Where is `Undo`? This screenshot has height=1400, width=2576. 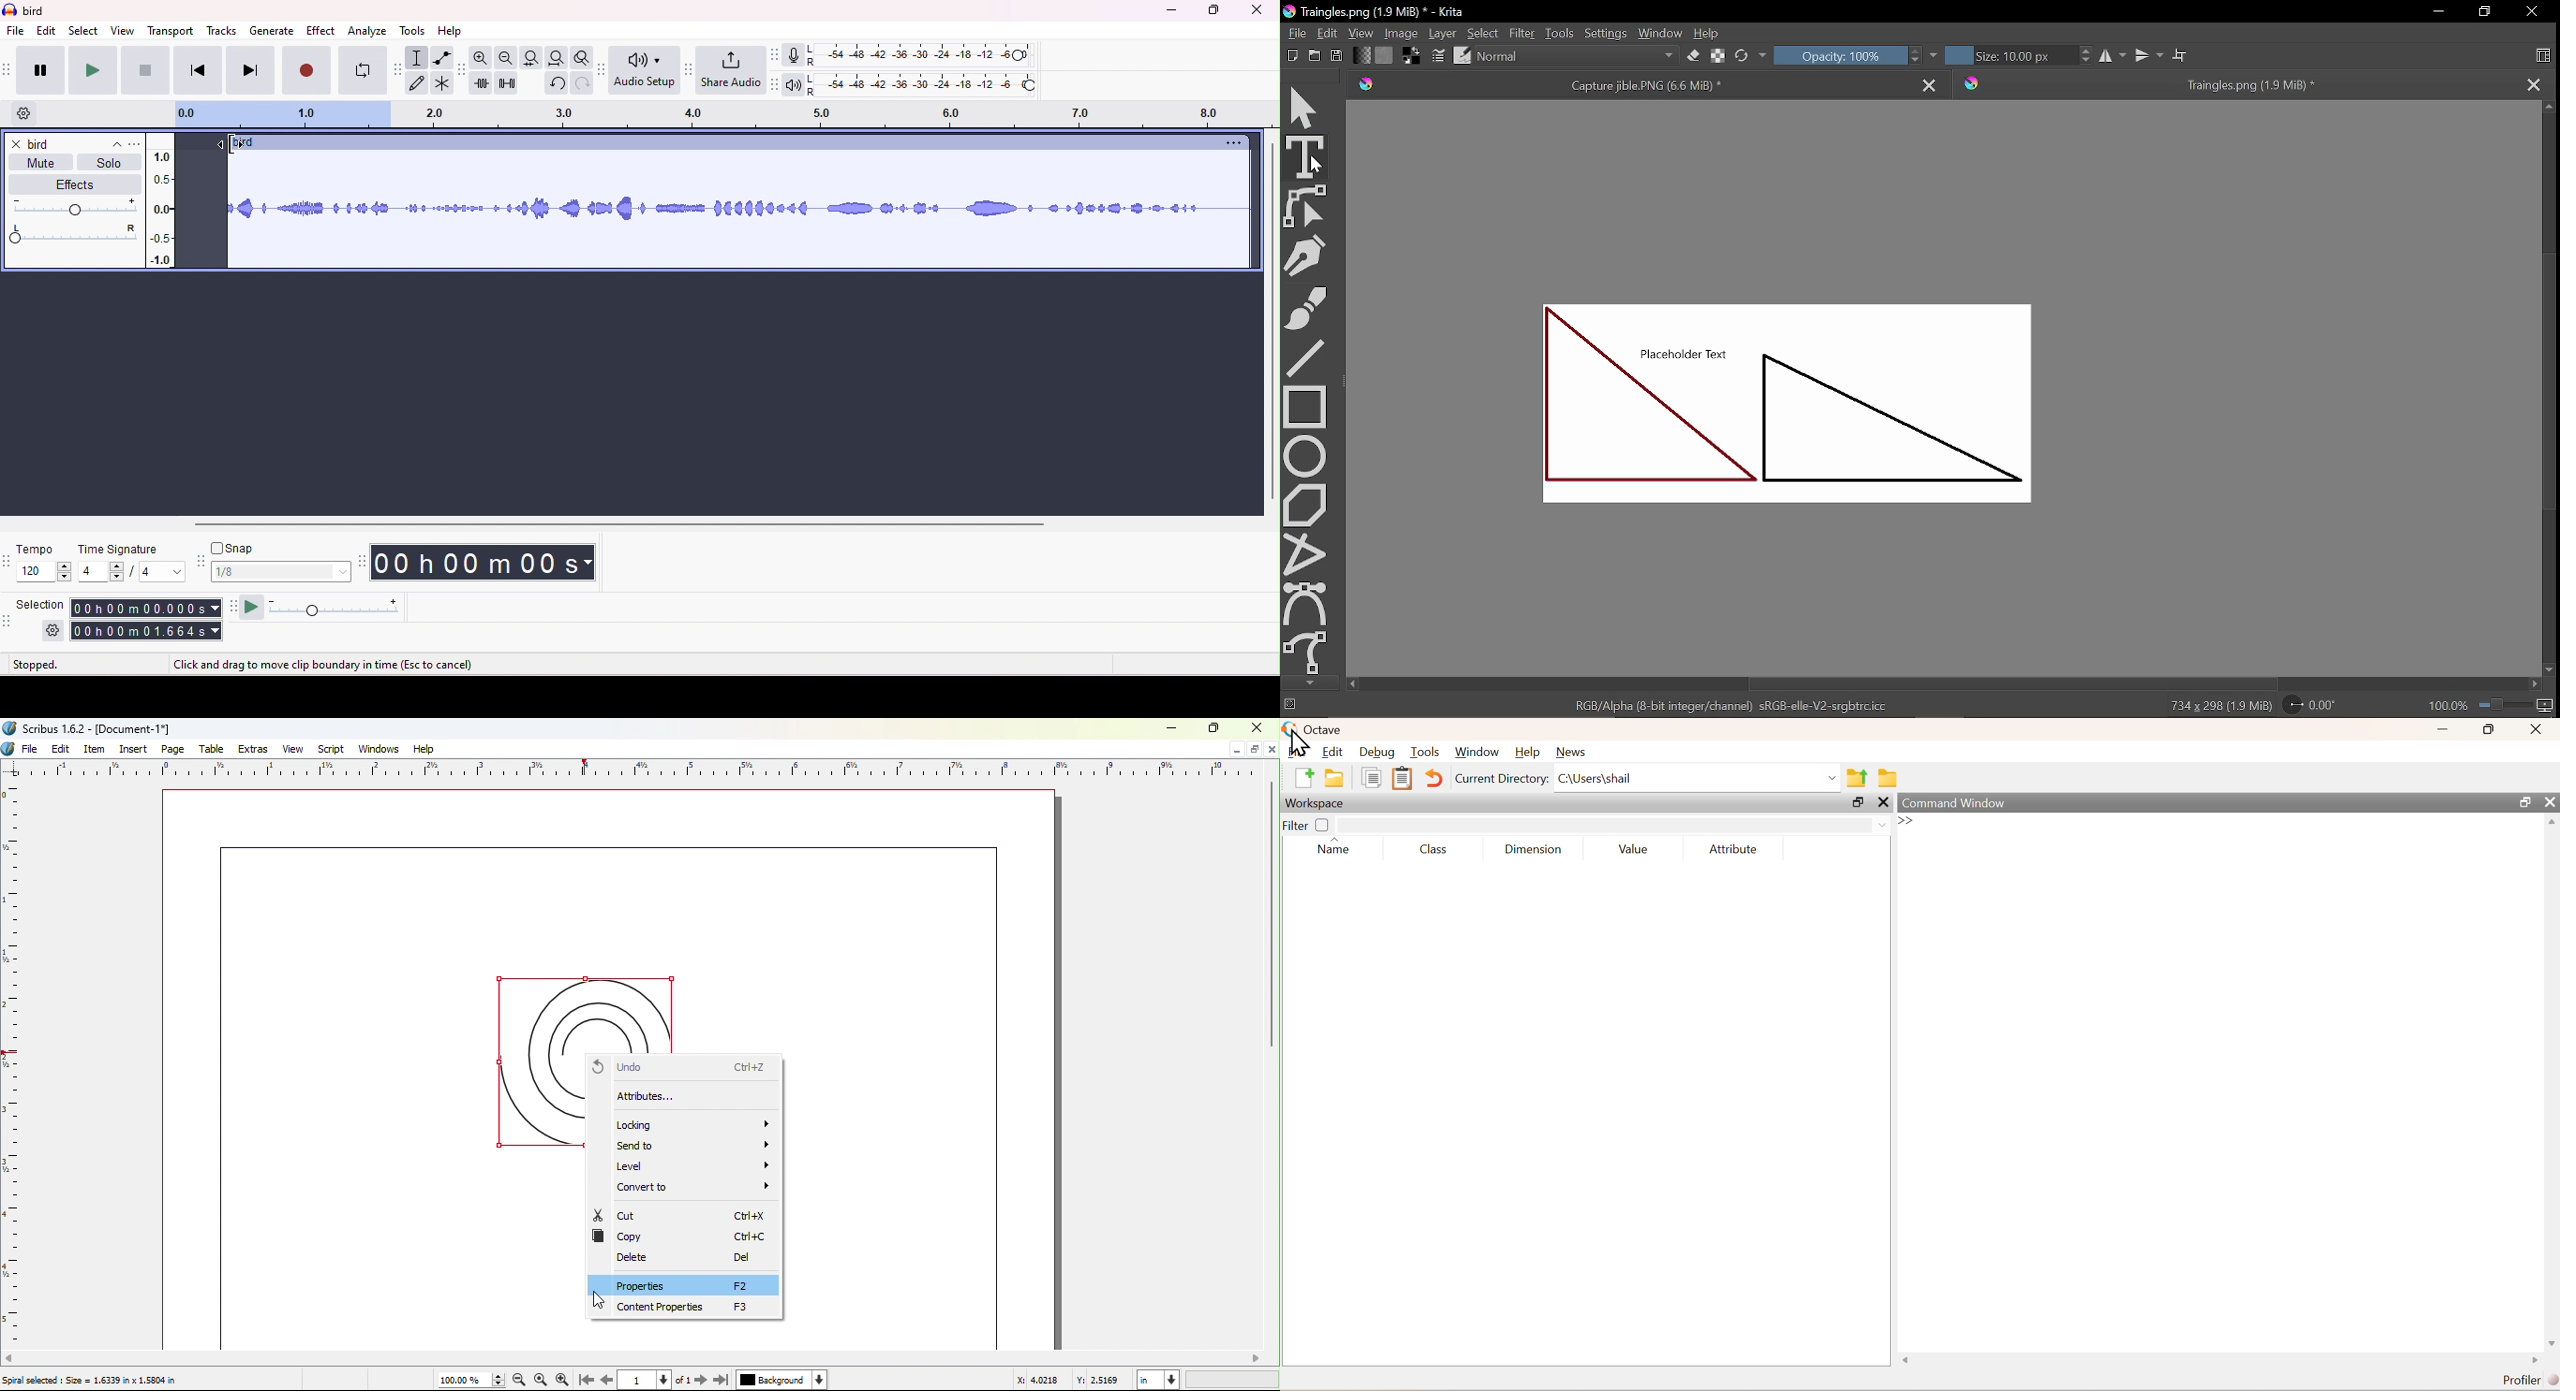
Undo is located at coordinates (687, 1068).